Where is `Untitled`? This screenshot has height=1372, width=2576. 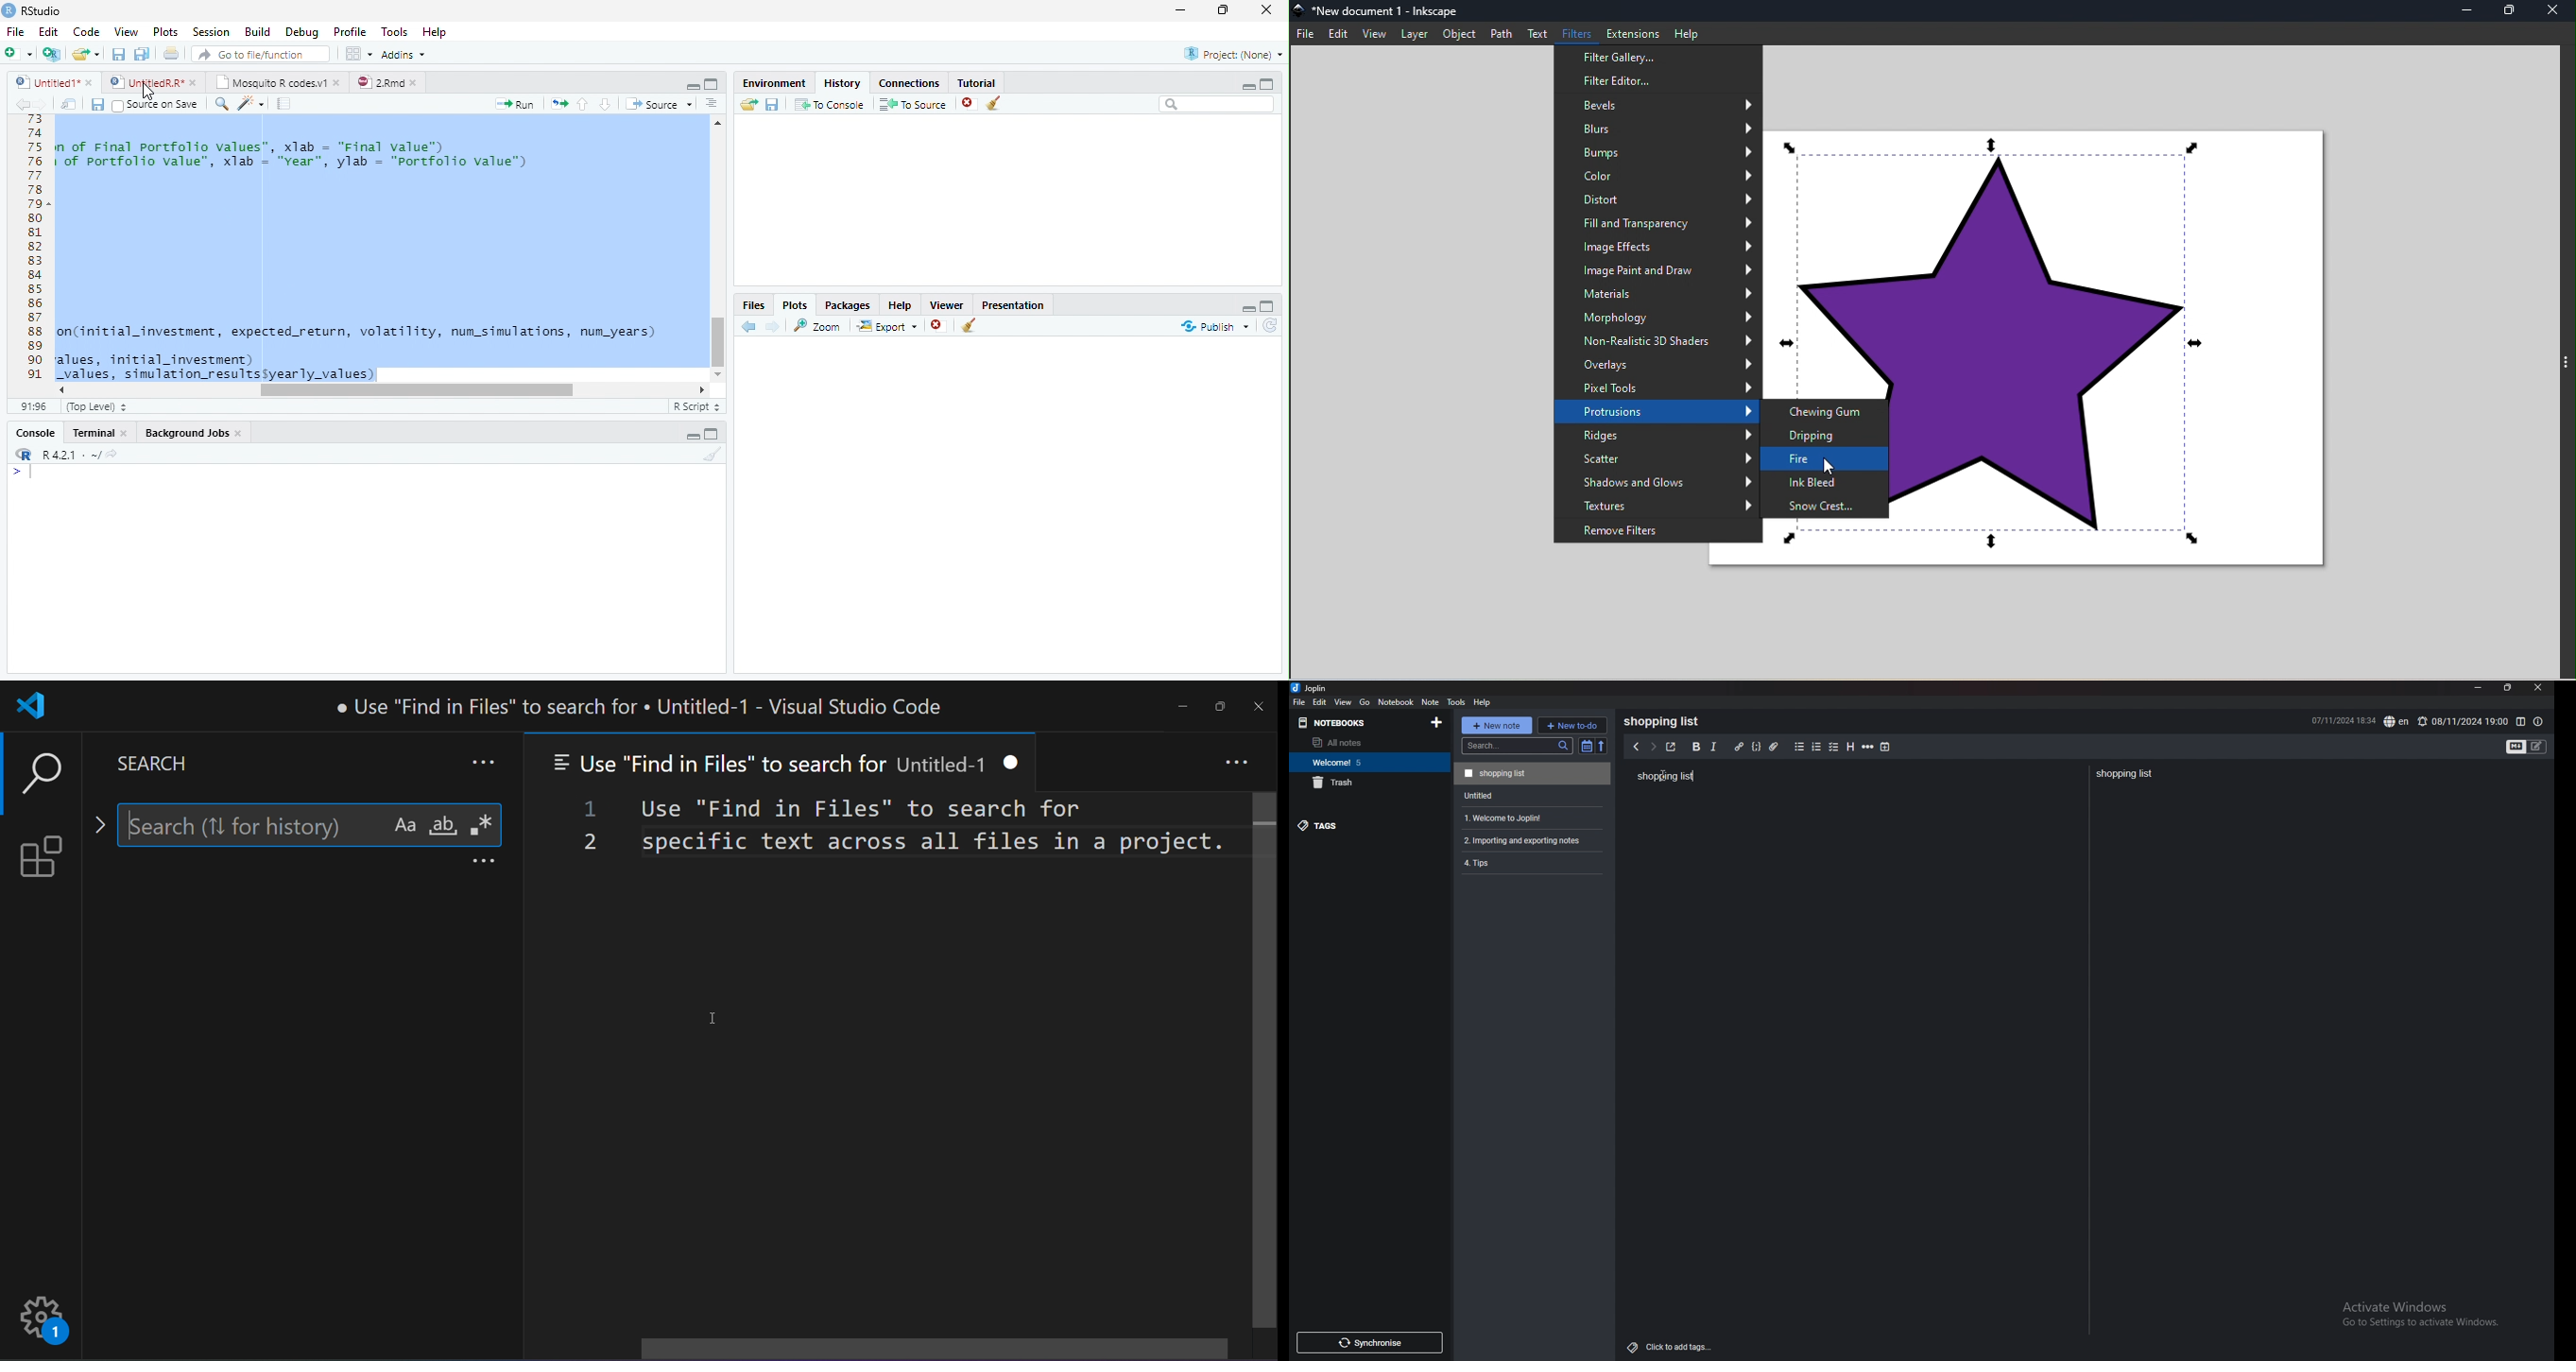
Untitled is located at coordinates (1530, 795).